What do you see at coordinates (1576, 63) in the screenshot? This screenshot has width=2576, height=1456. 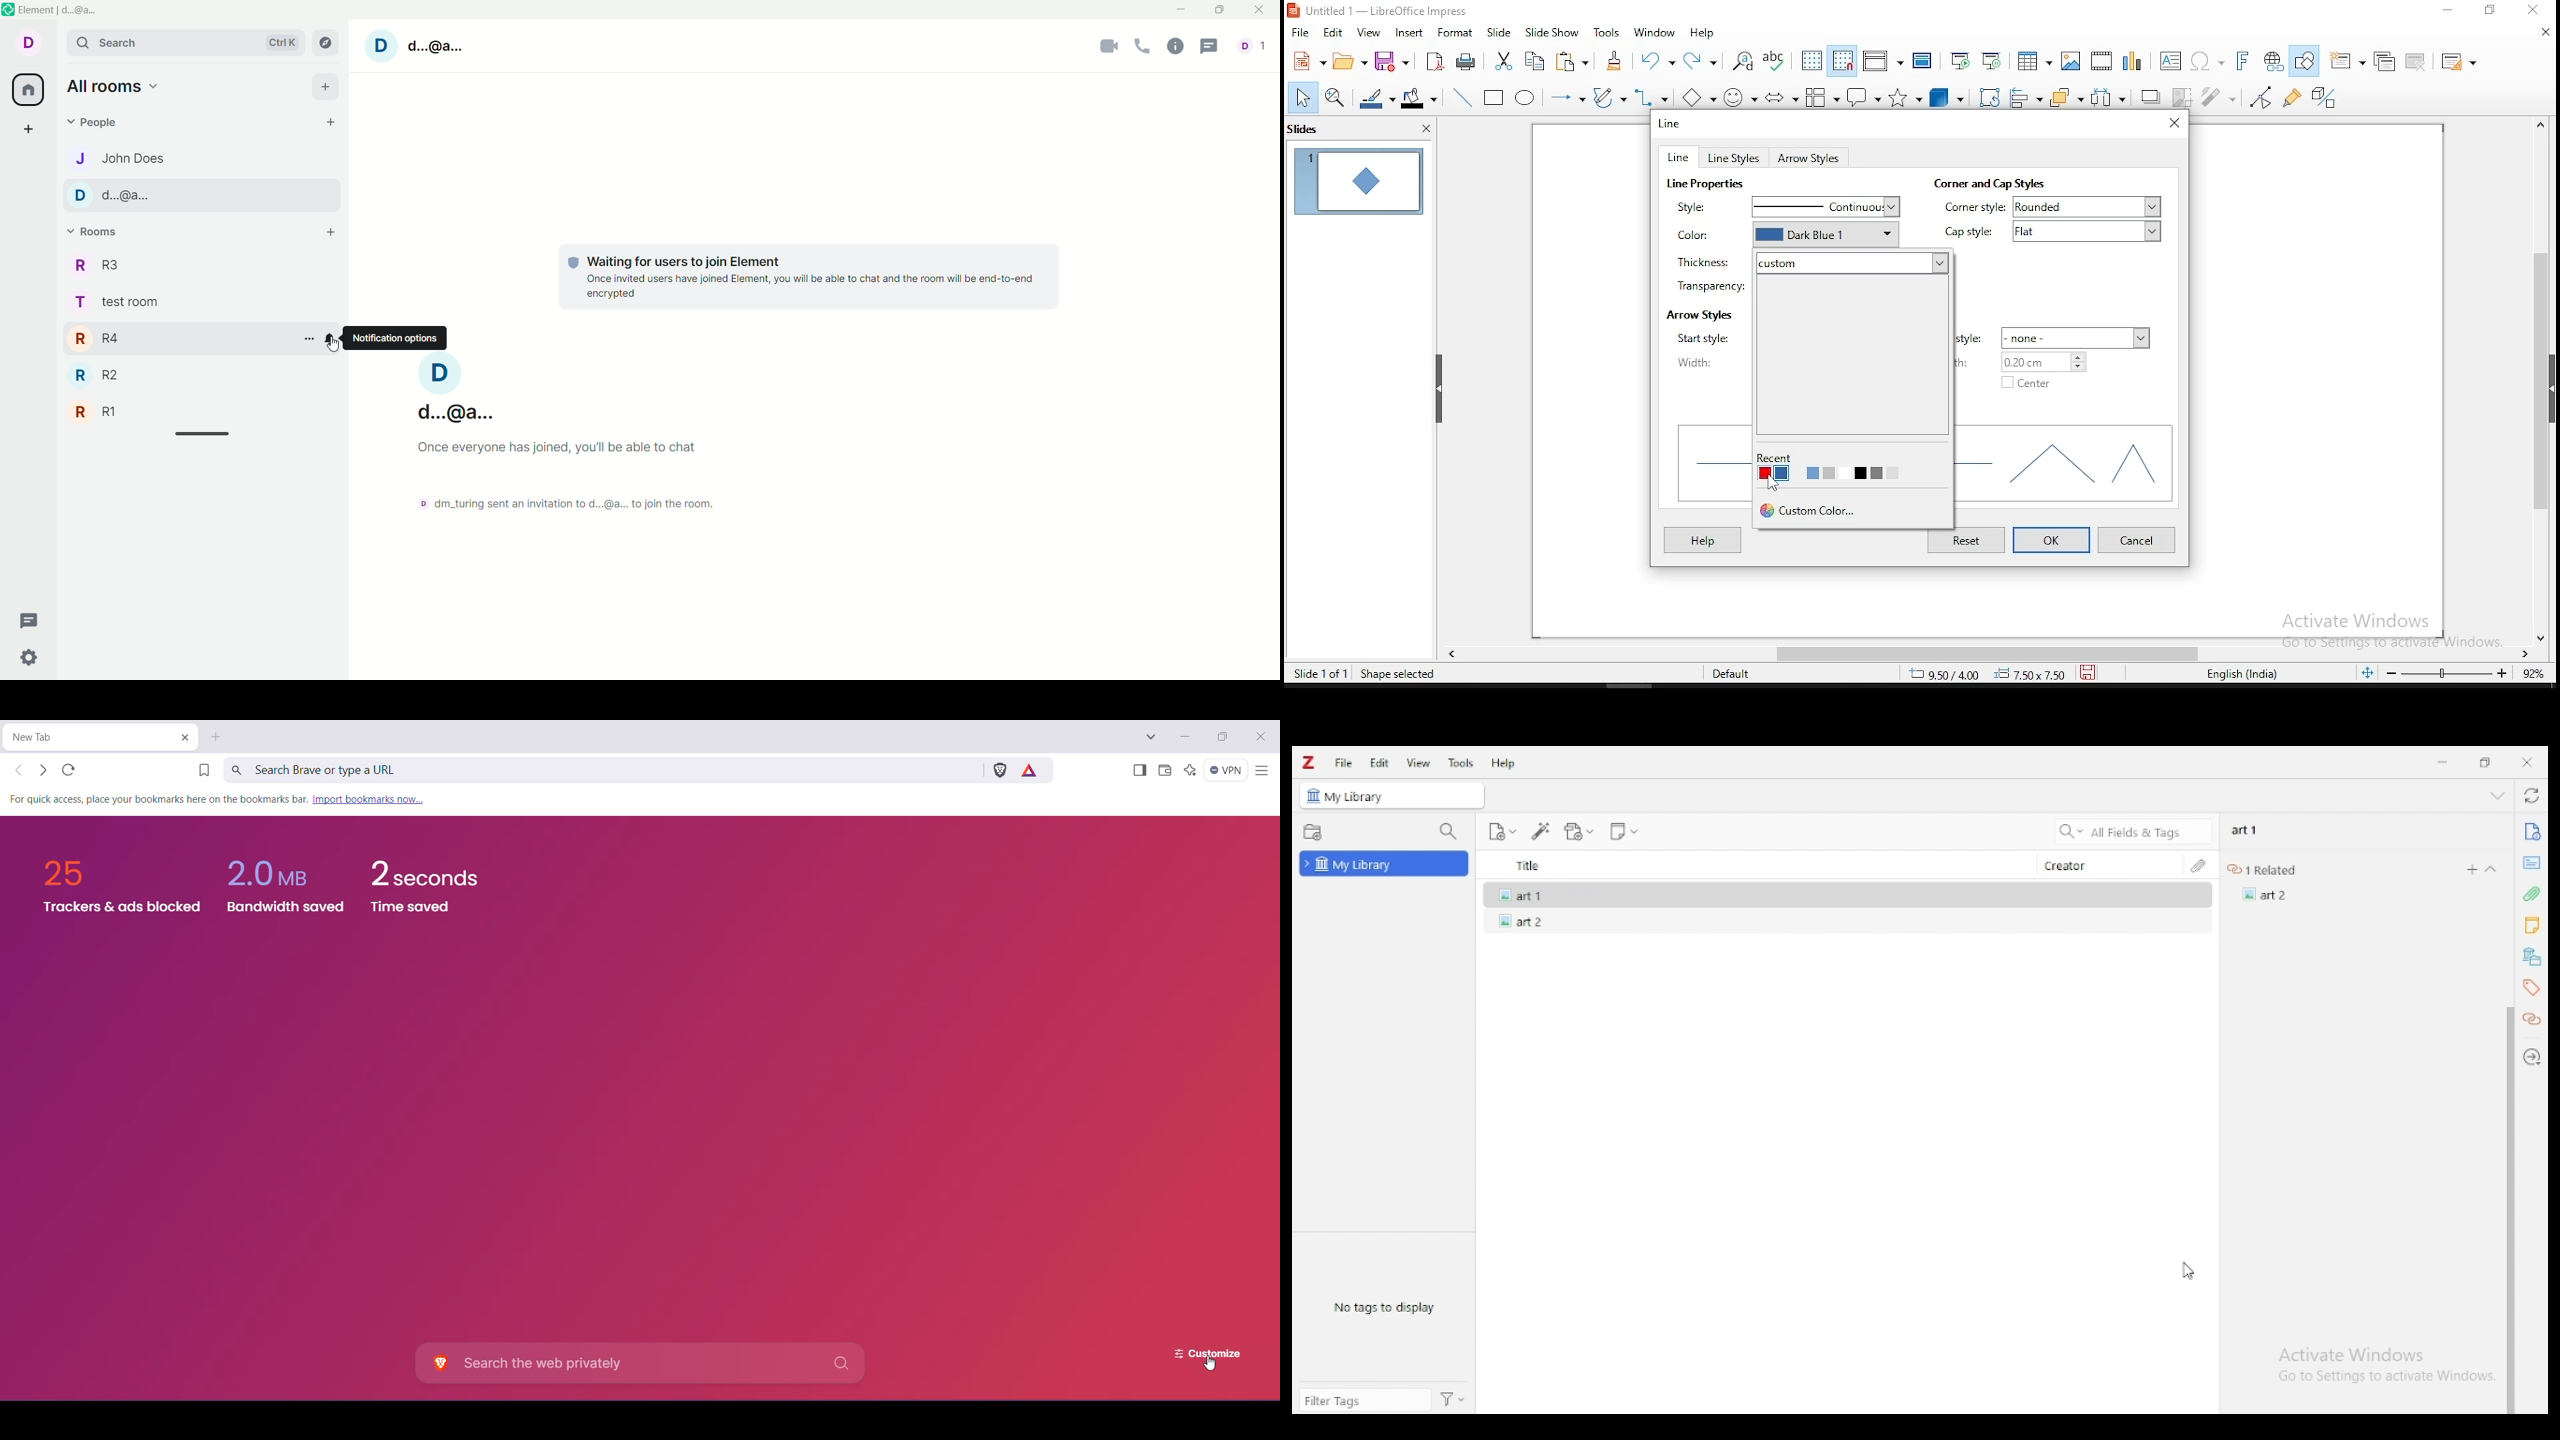 I see `paste` at bounding box center [1576, 63].